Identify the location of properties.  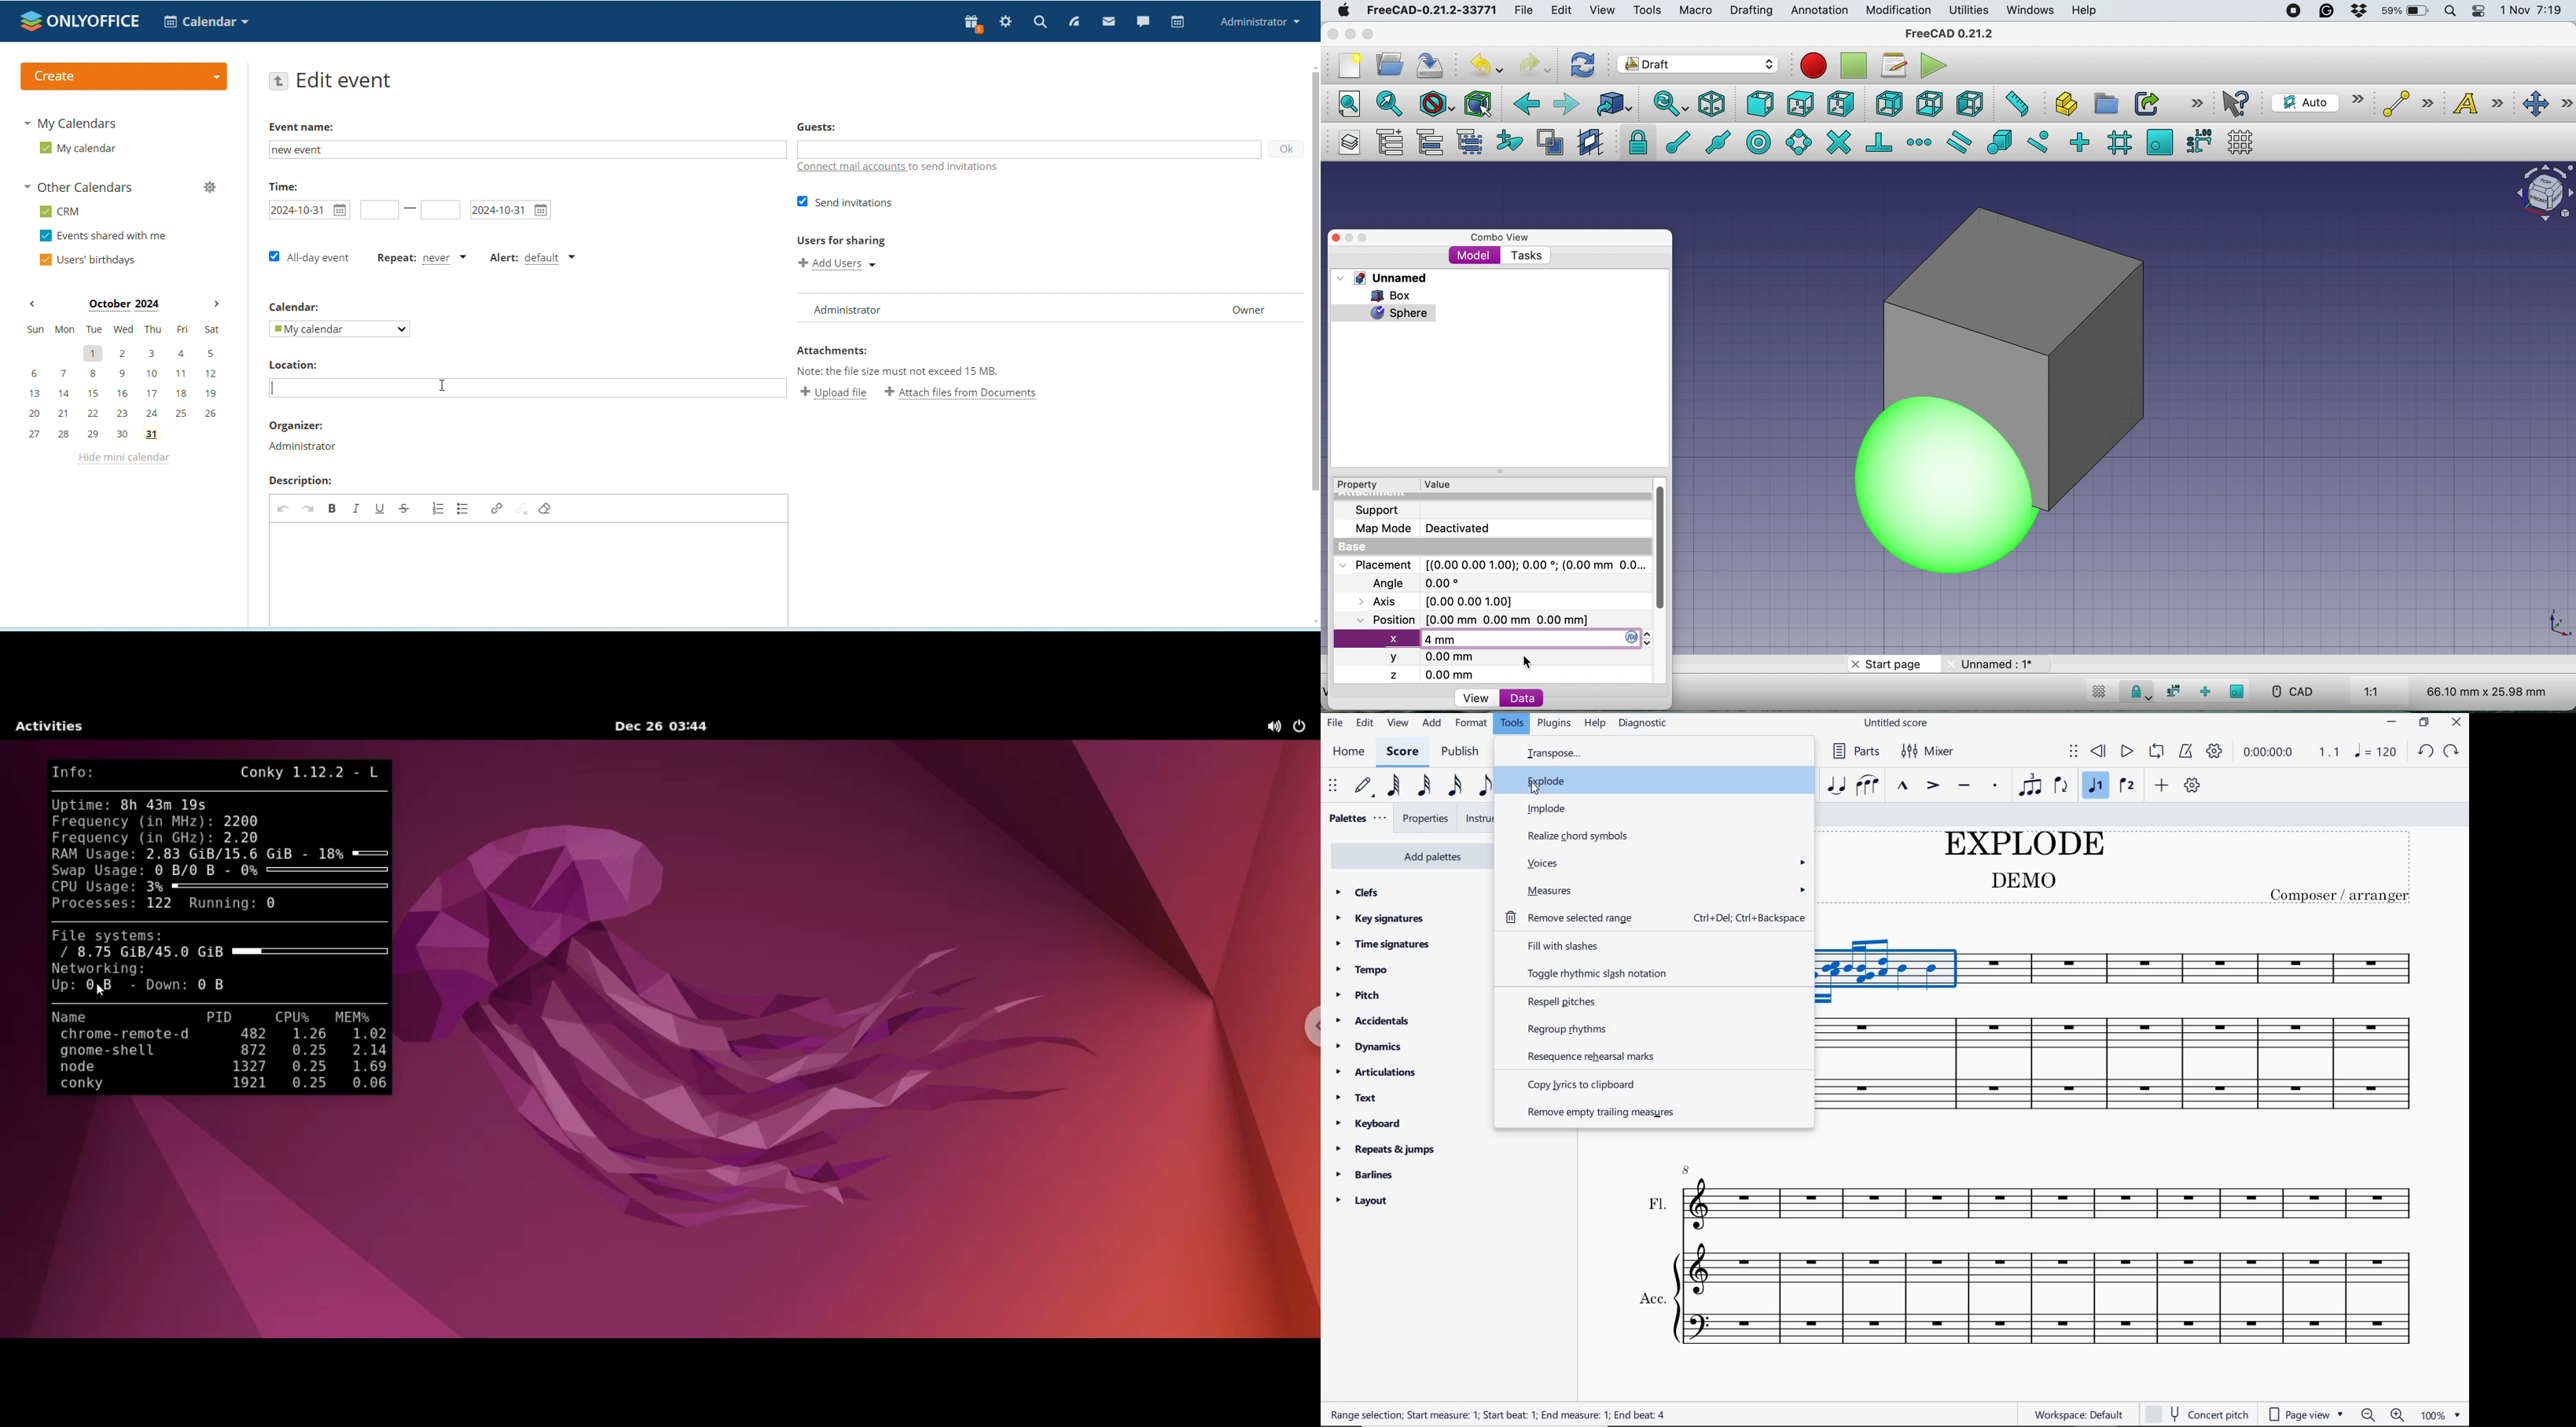
(1425, 819).